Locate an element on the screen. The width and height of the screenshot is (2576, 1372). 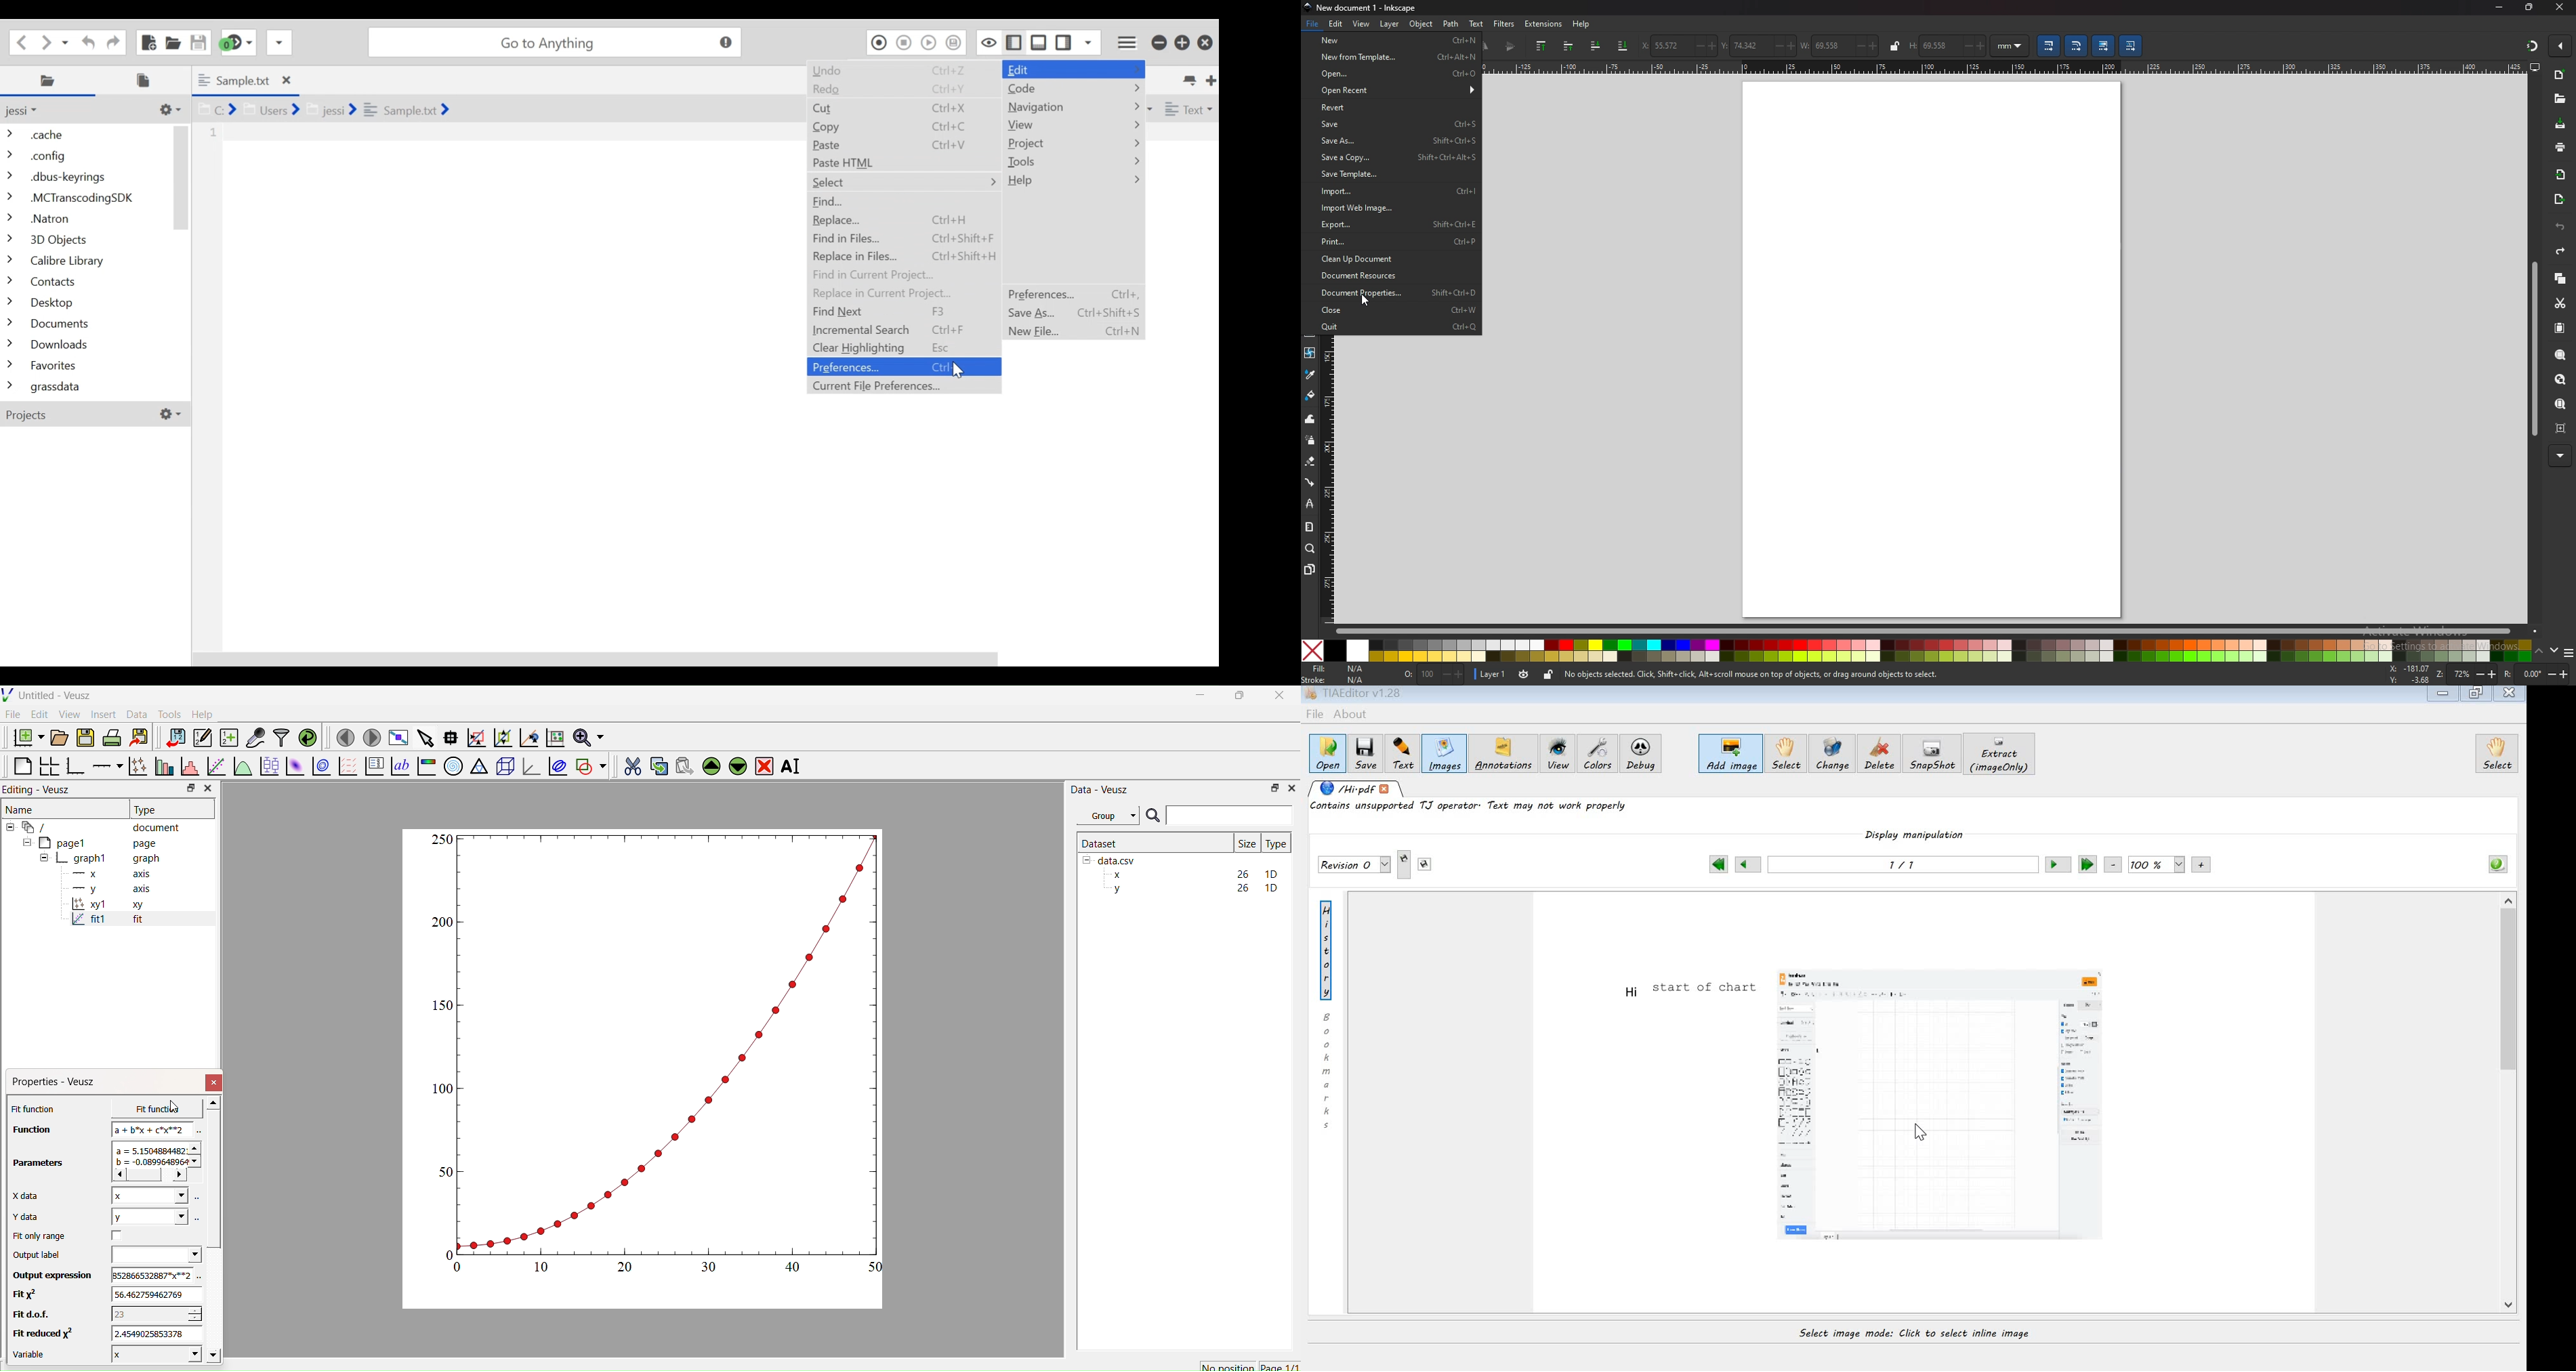
close is located at coordinates (1395, 310).